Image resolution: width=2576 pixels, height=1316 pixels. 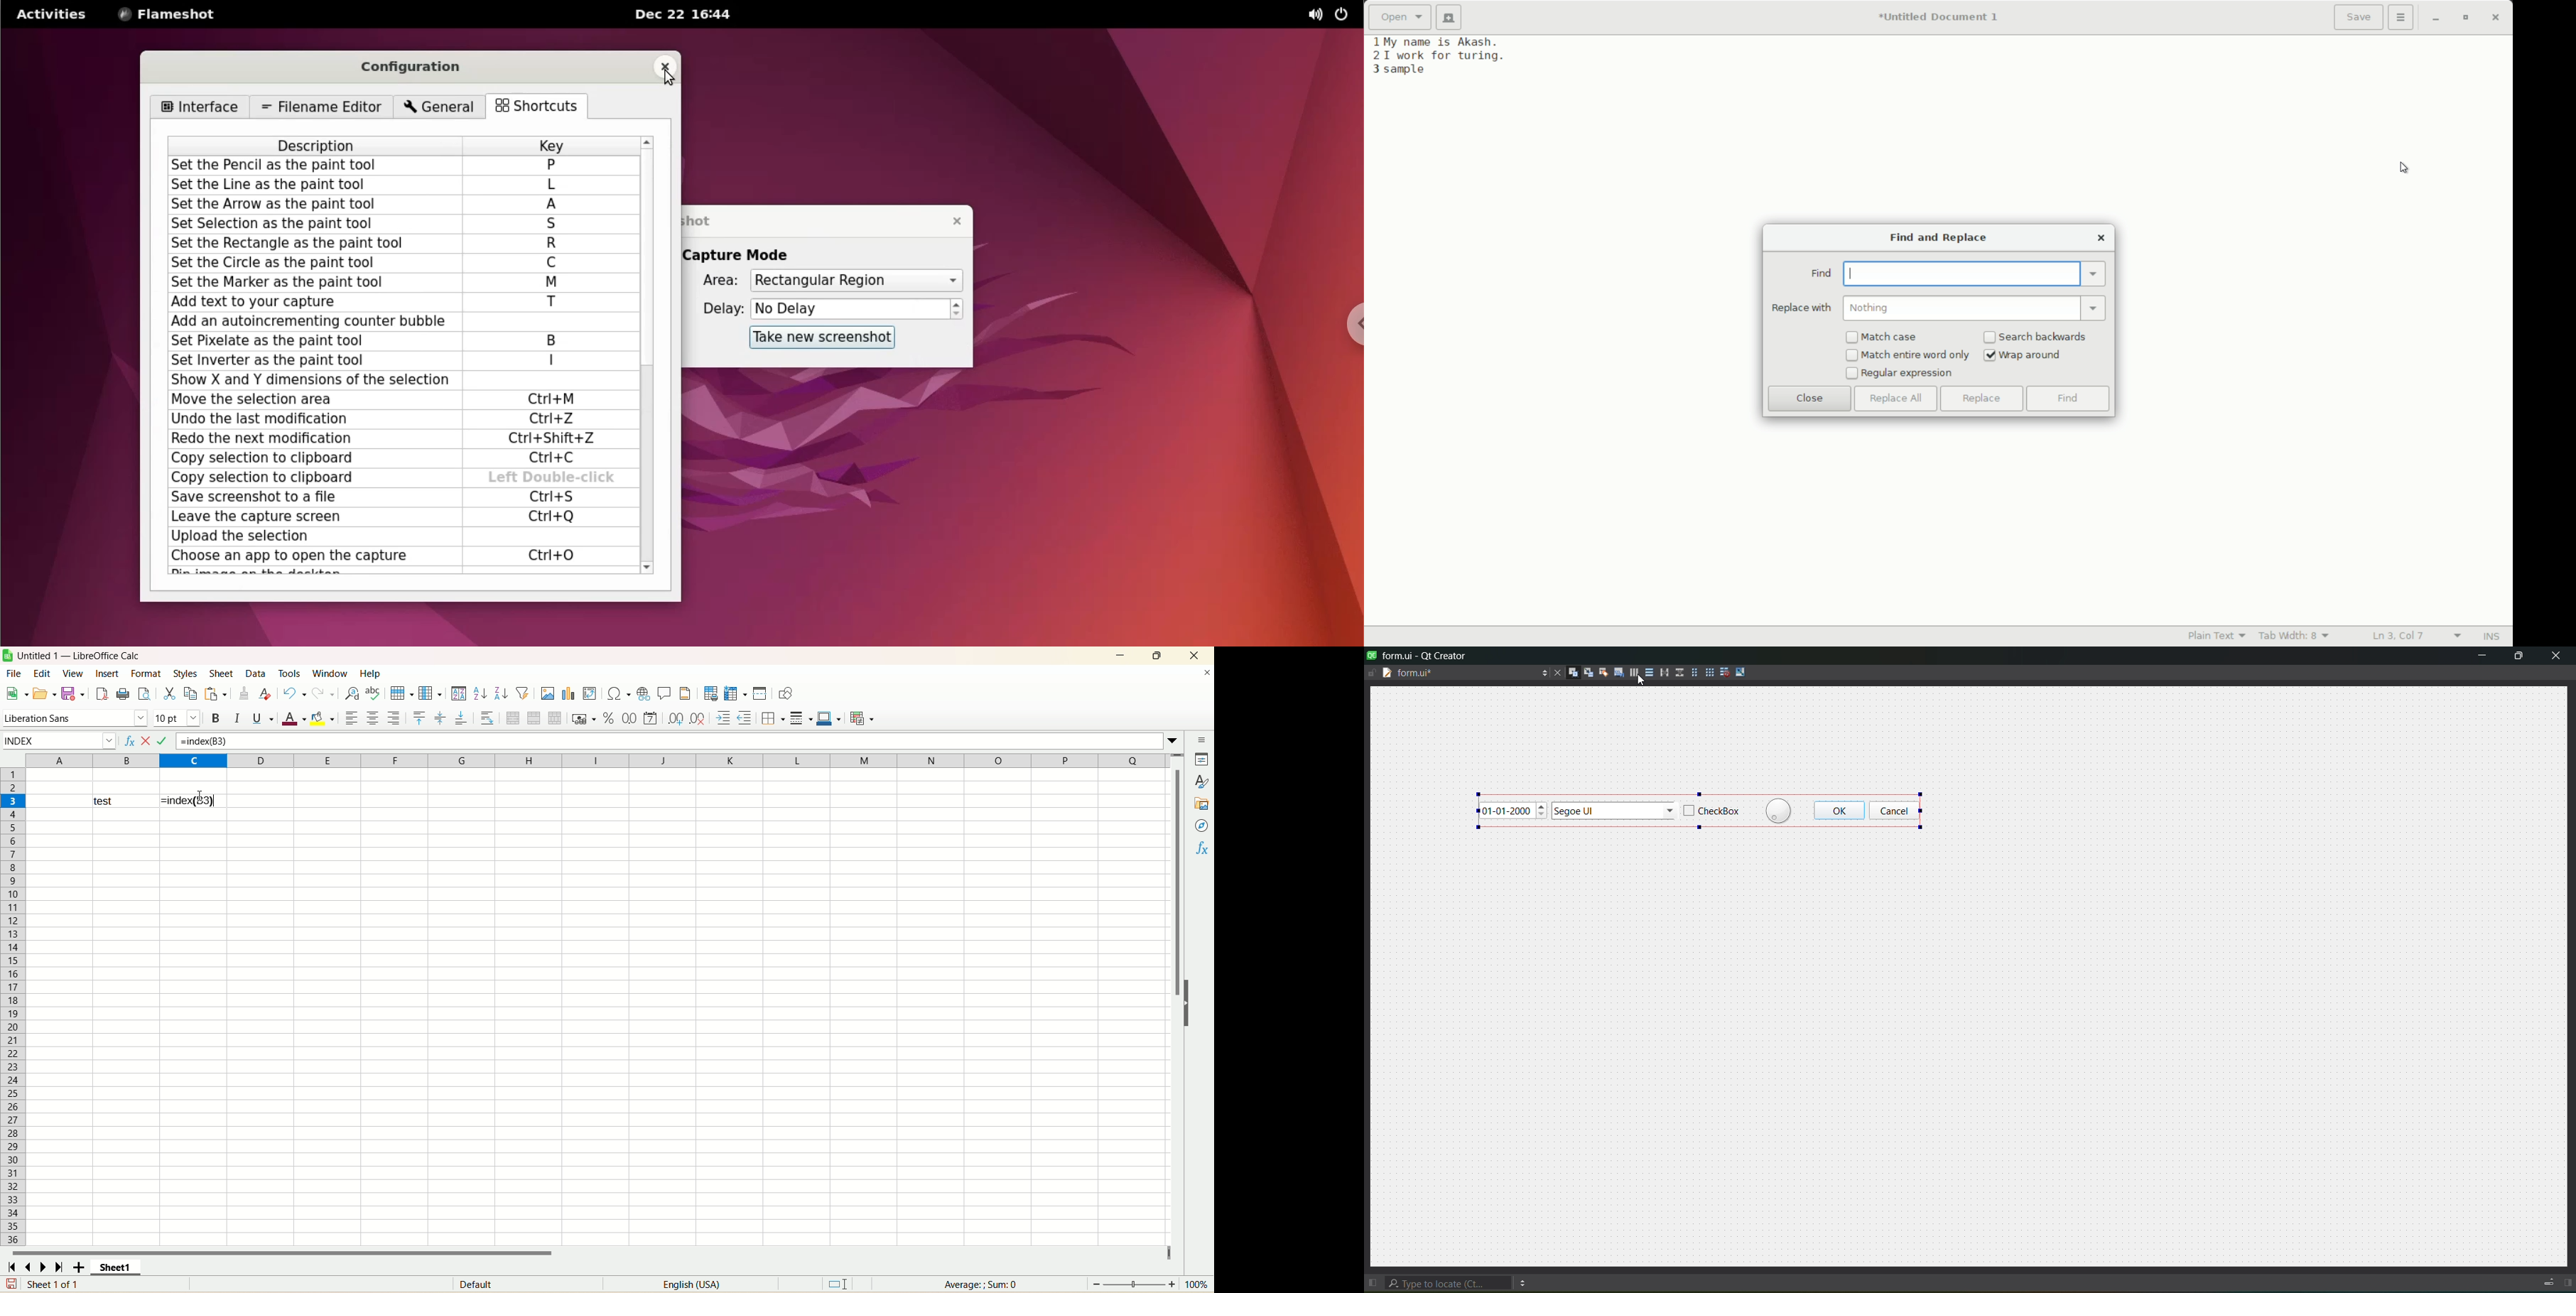 What do you see at coordinates (786, 693) in the screenshot?
I see `show draw functions` at bounding box center [786, 693].